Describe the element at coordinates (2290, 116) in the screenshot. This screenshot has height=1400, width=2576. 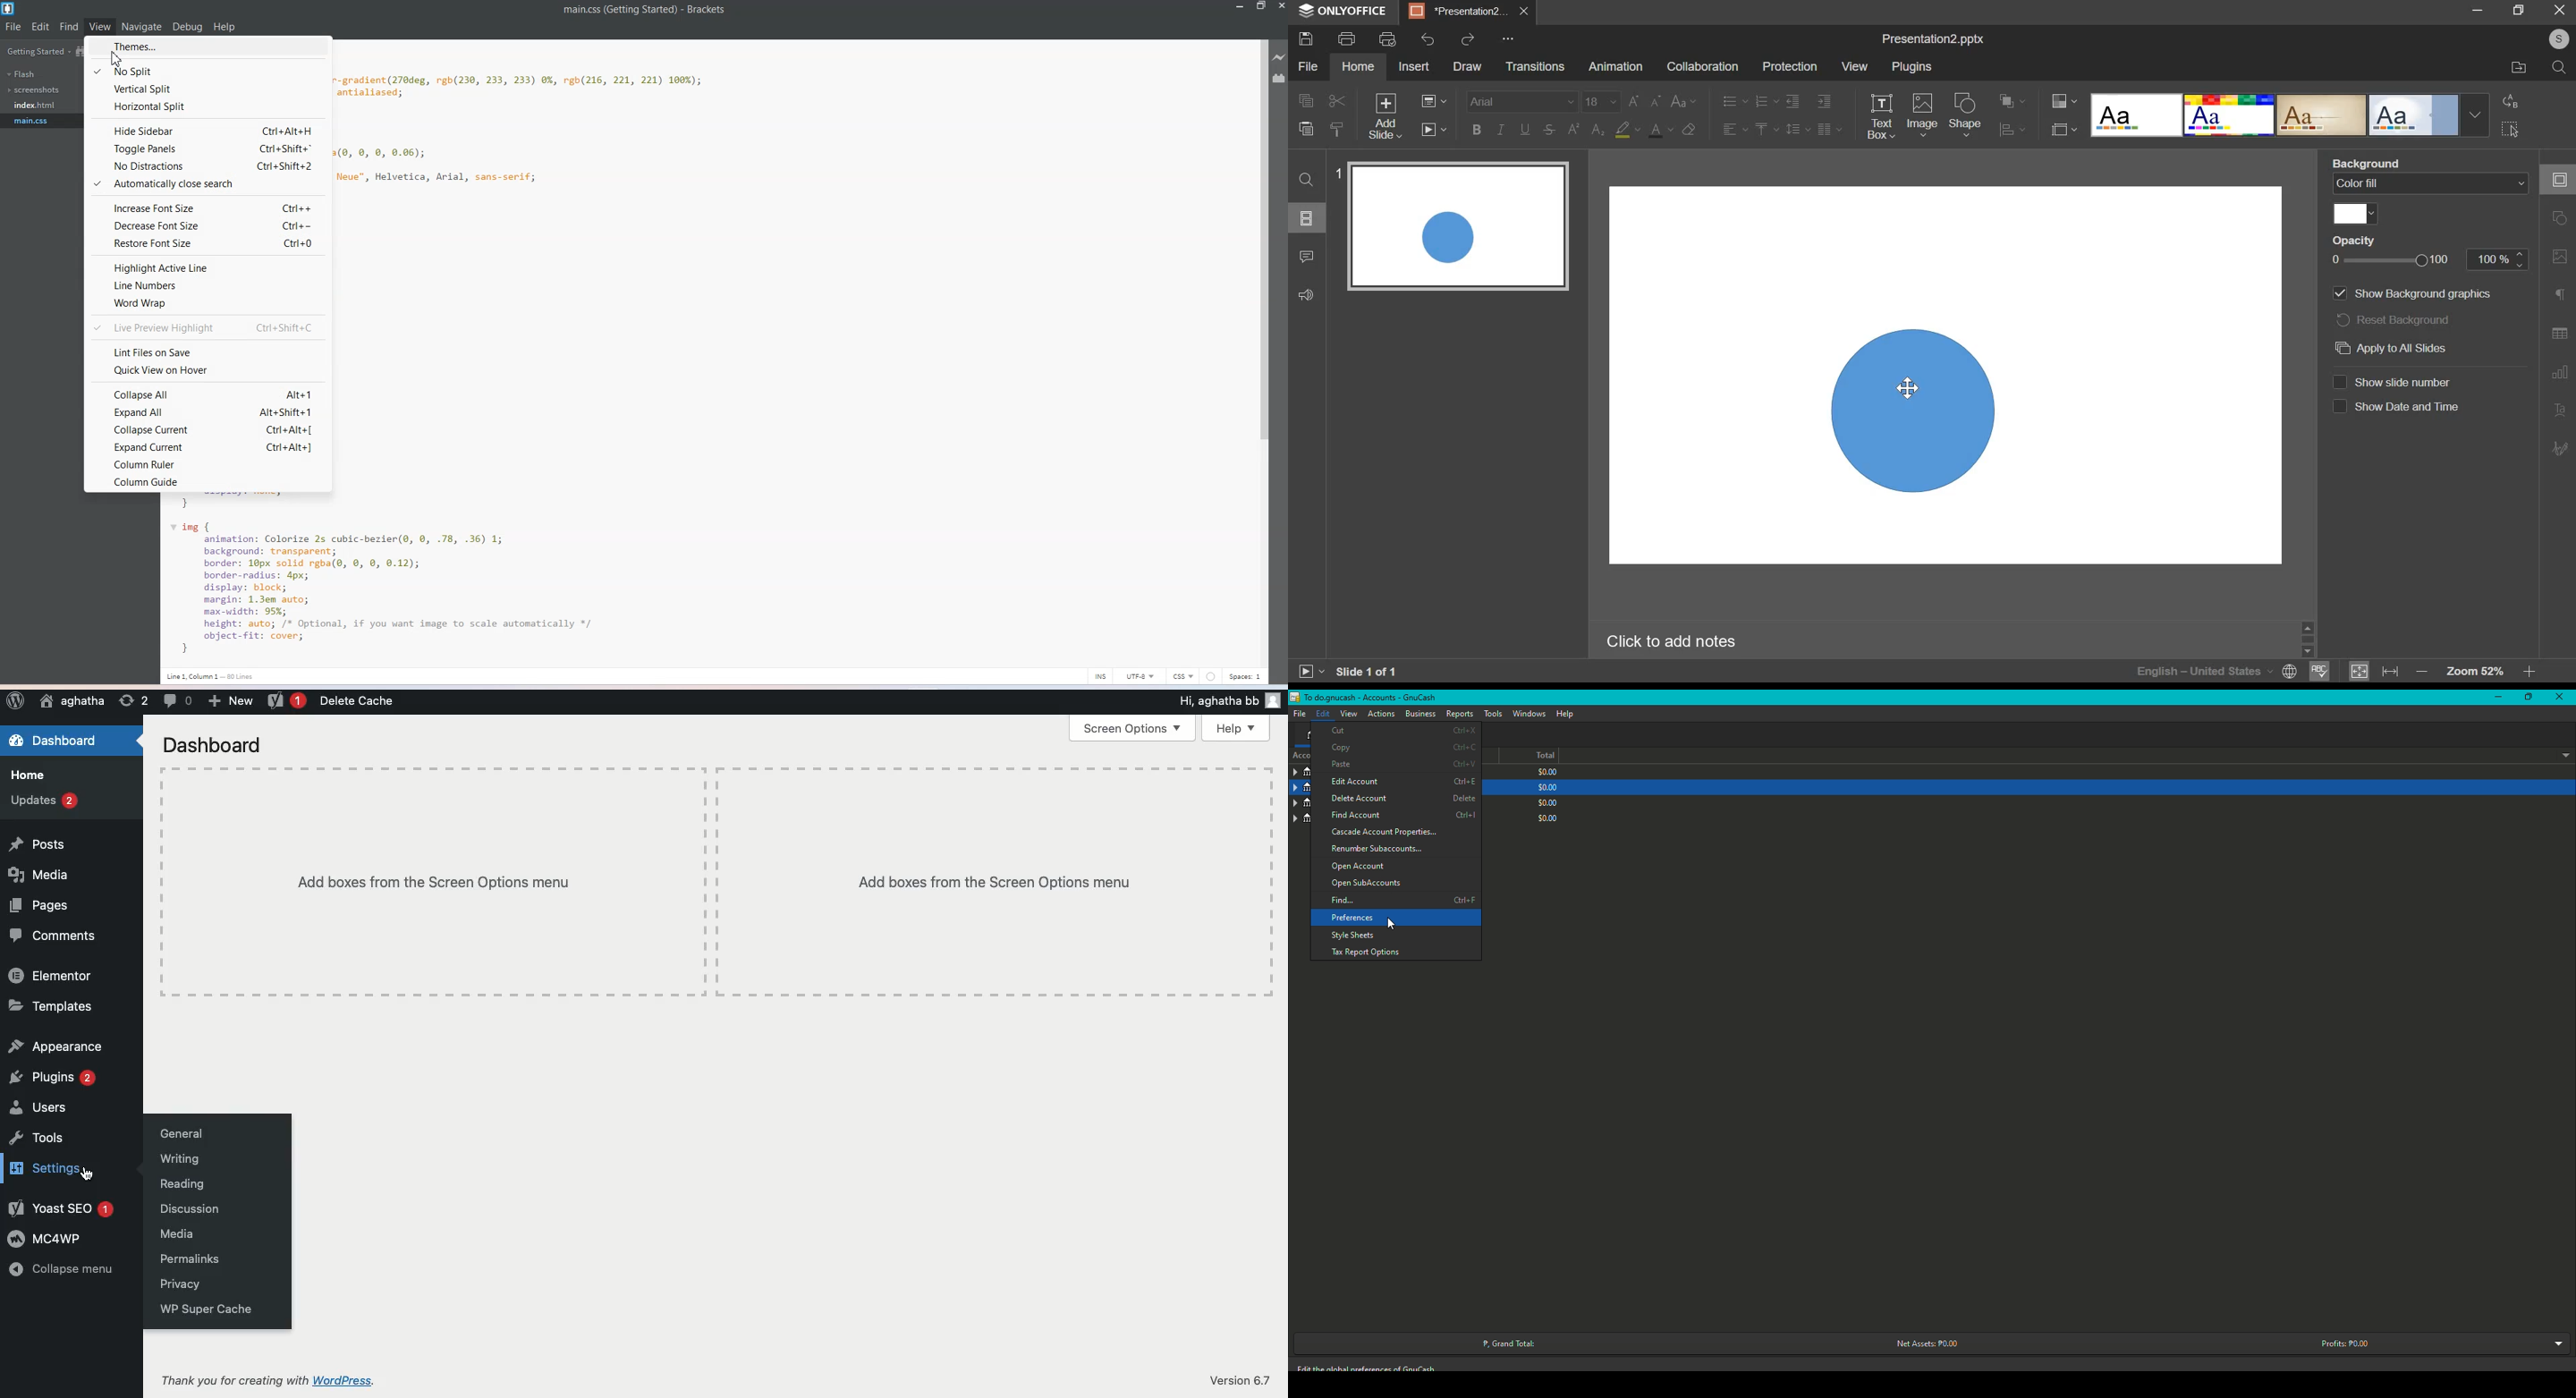
I see `word art` at that location.